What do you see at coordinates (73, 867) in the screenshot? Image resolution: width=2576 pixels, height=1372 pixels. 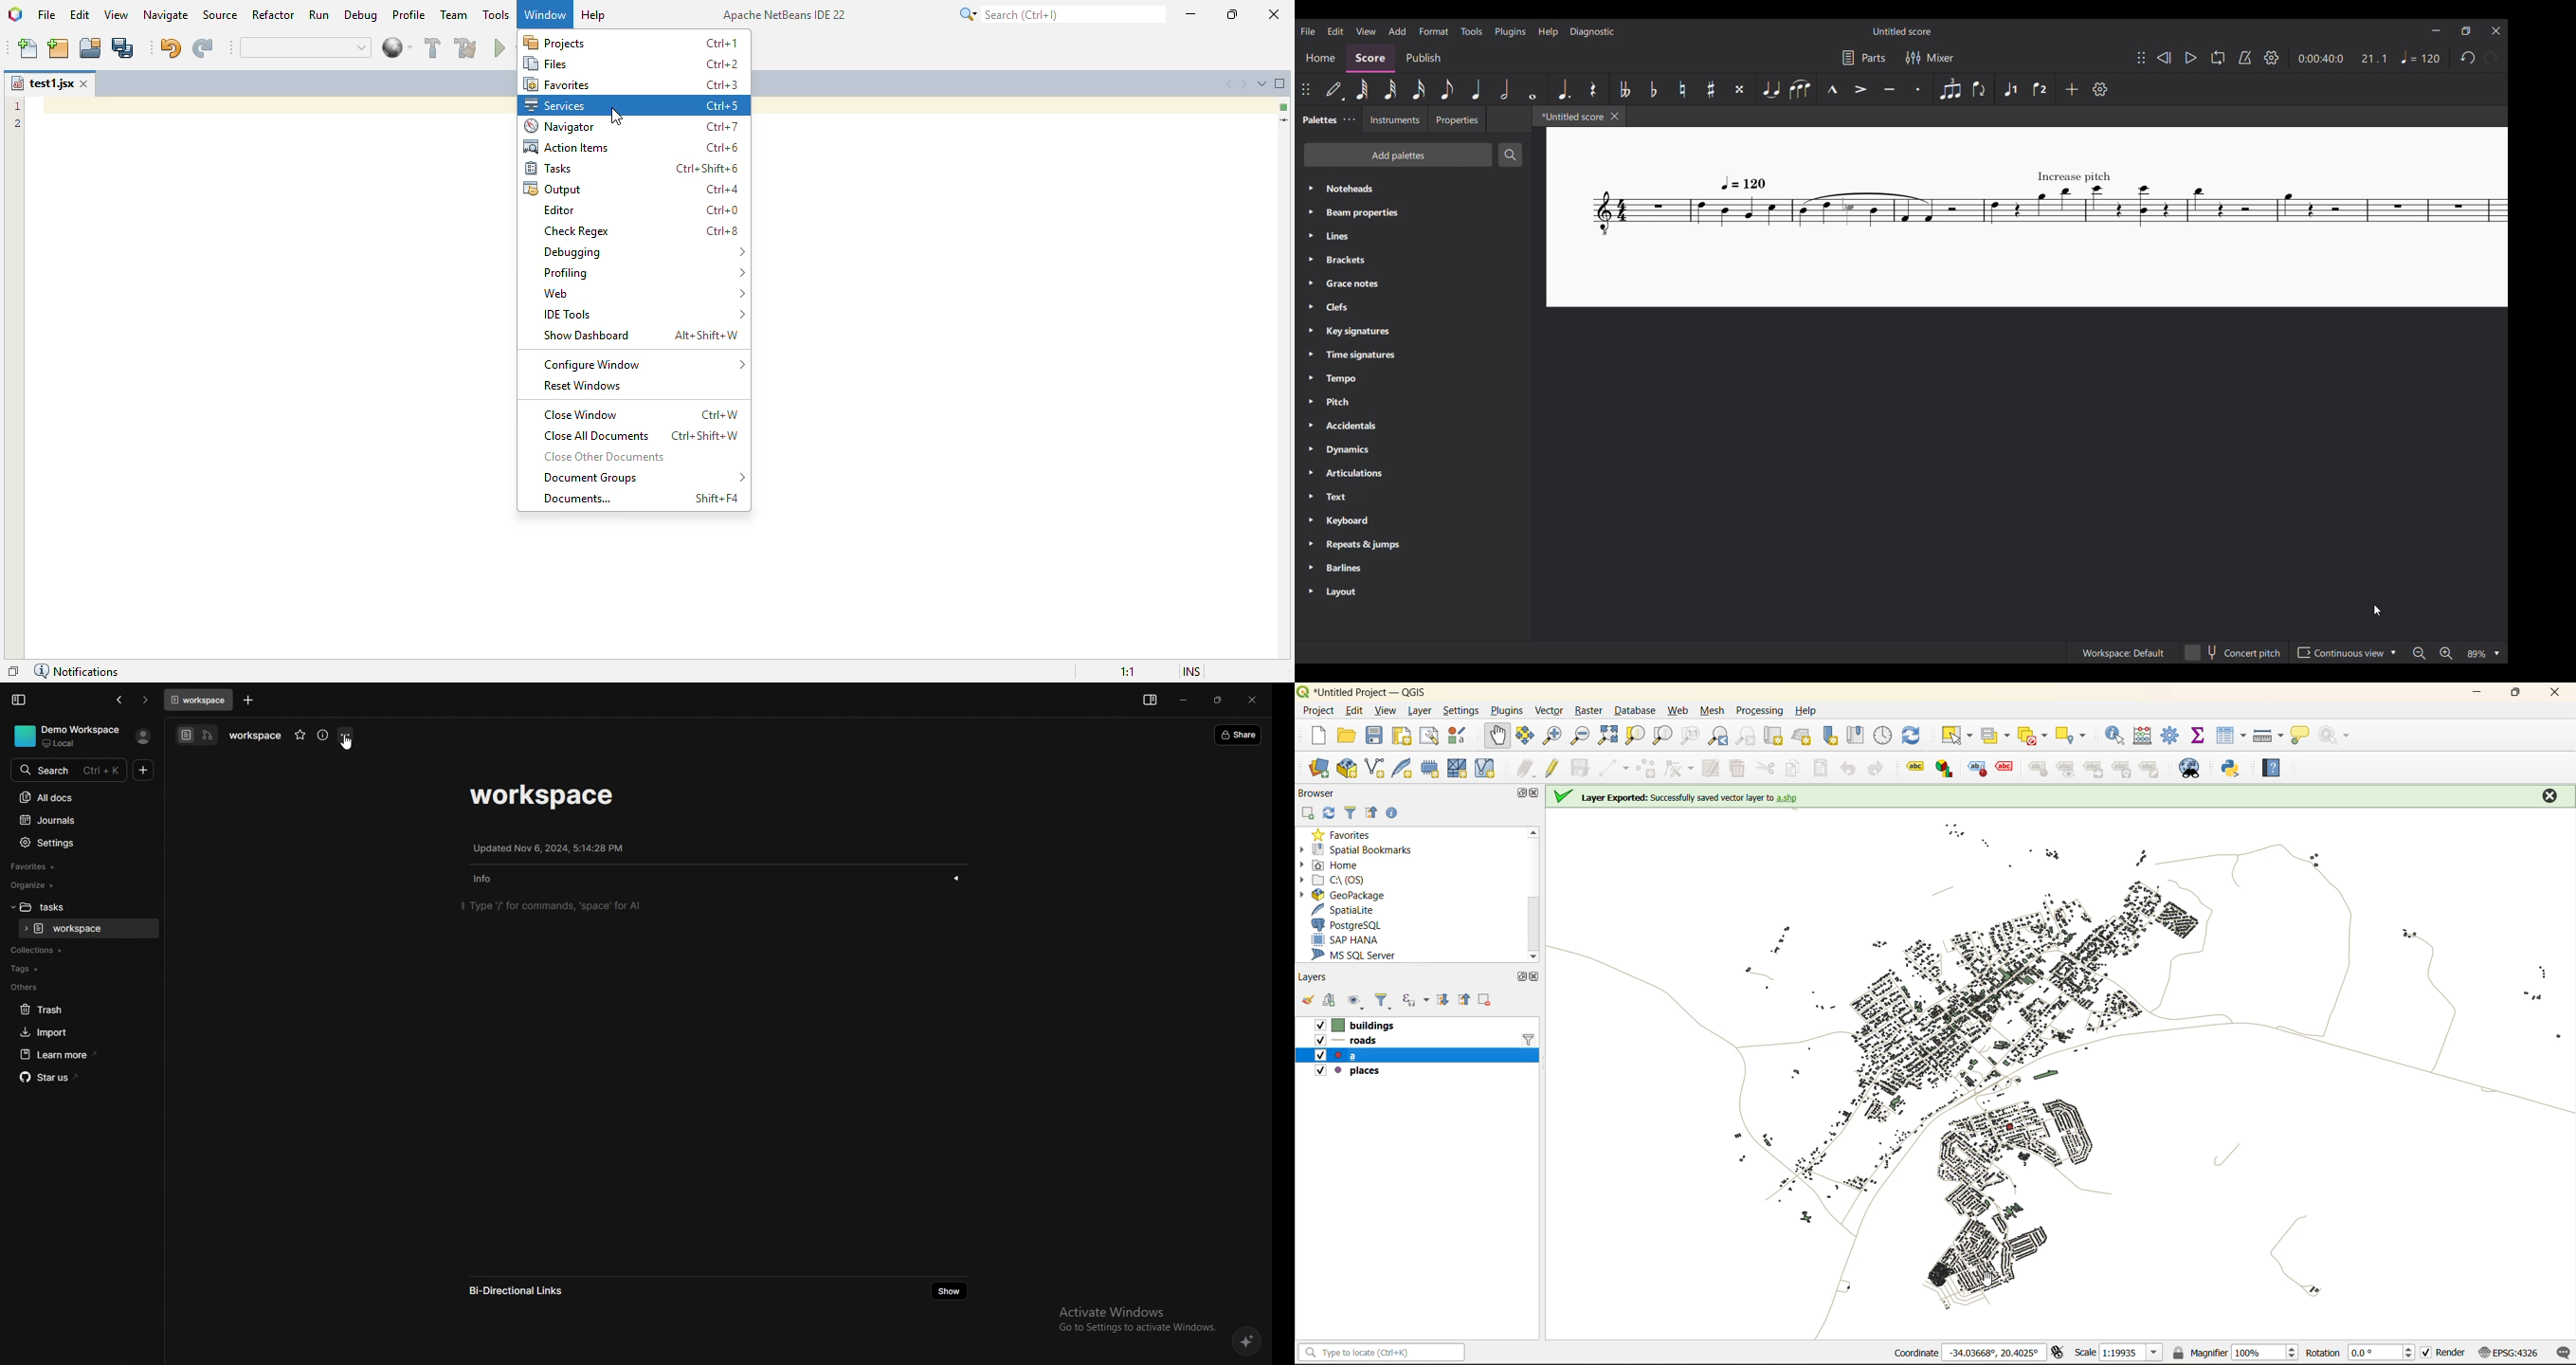 I see `favourites` at bounding box center [73, 867].